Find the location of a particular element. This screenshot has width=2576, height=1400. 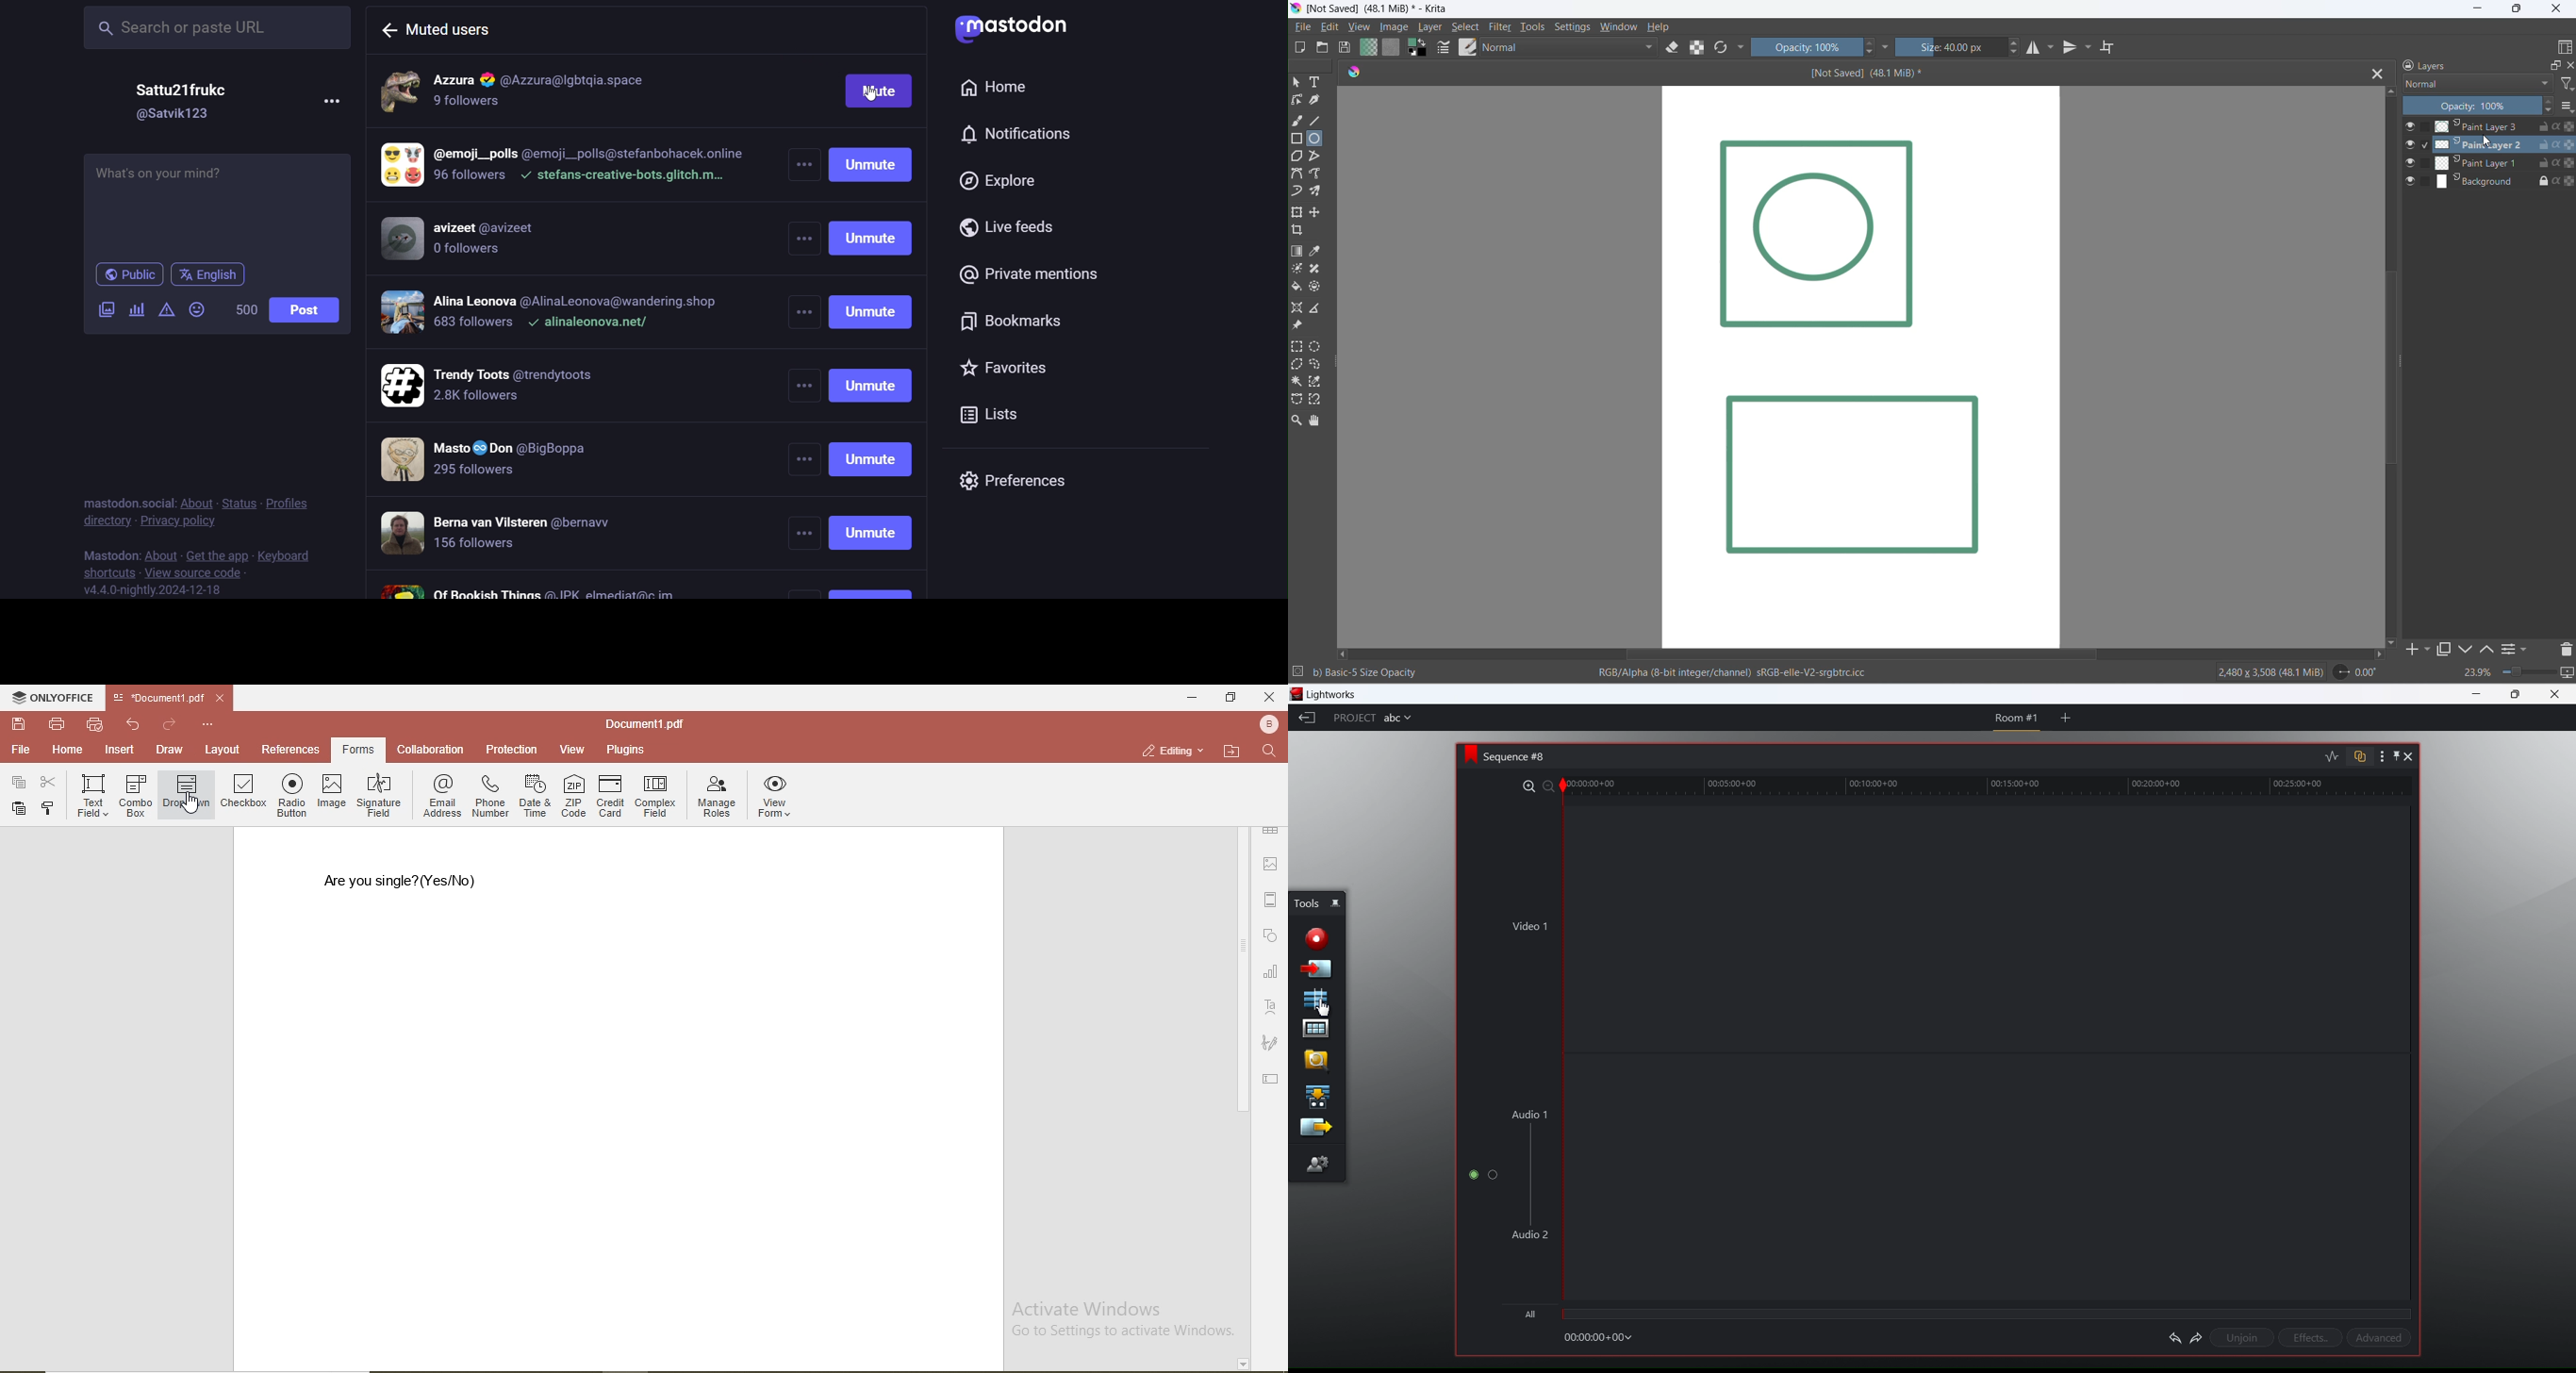

post here is located at coordinates (216, 203).